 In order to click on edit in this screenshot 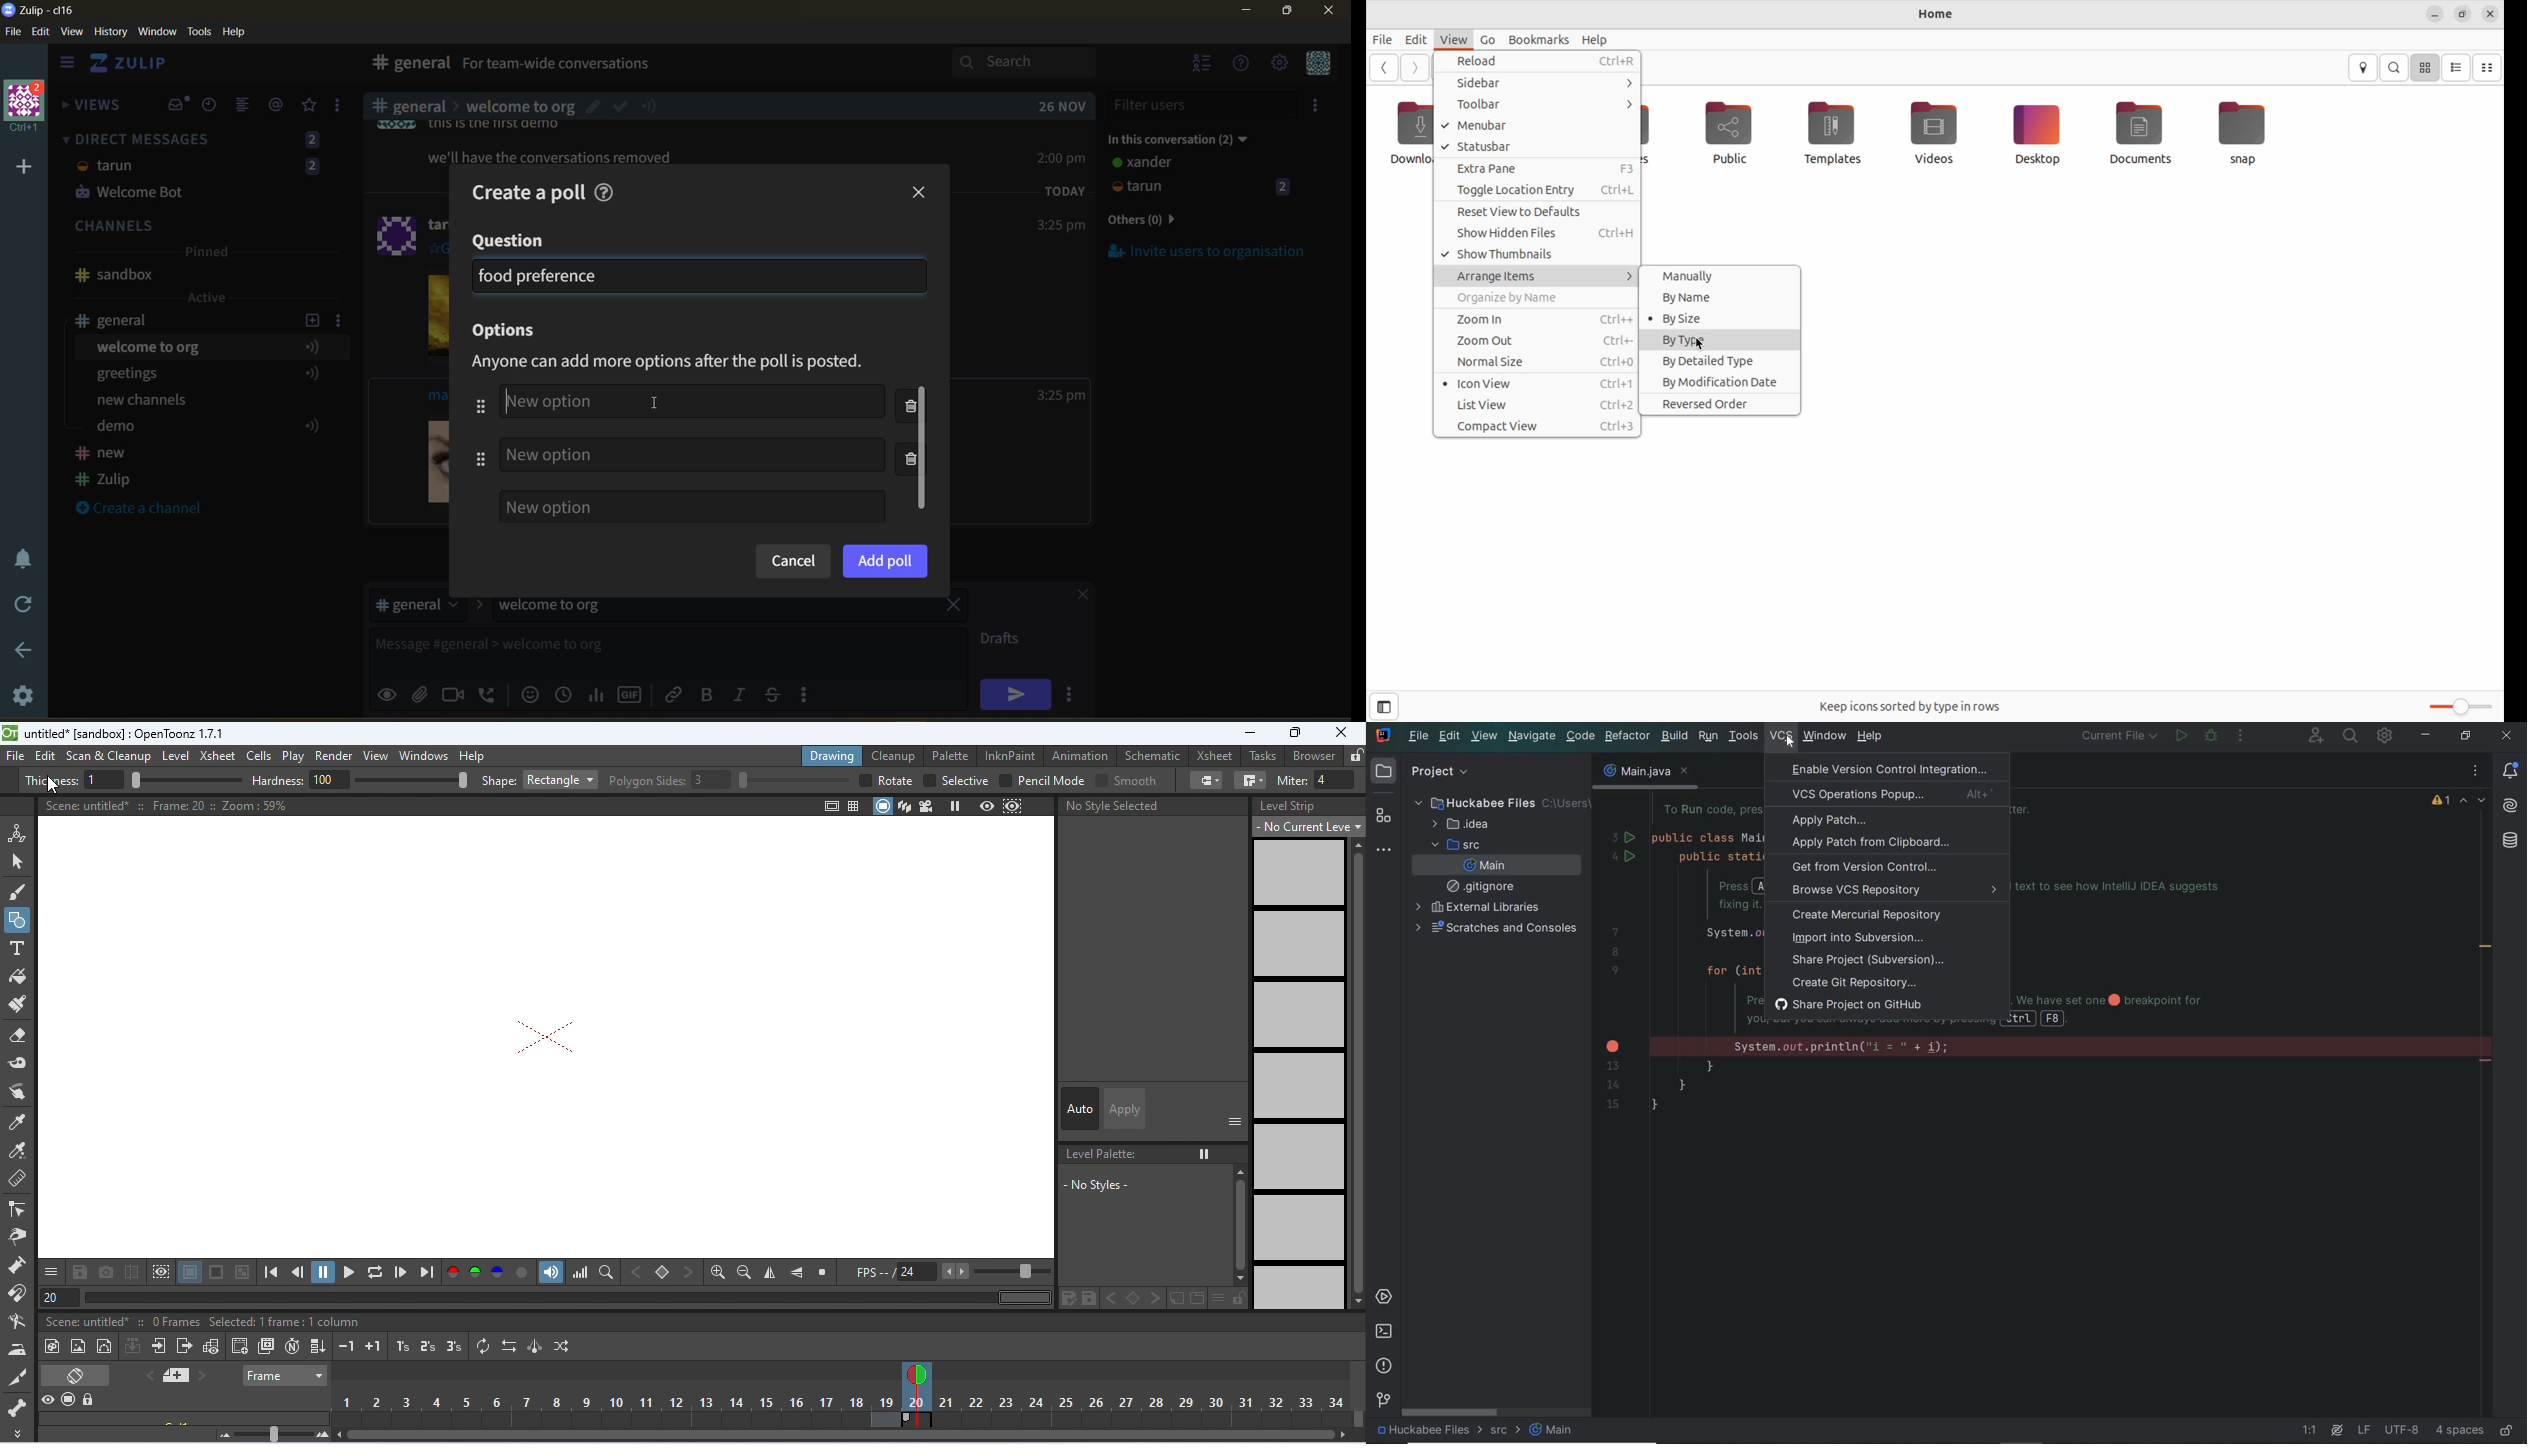, I will do `click(1410, 38)`.